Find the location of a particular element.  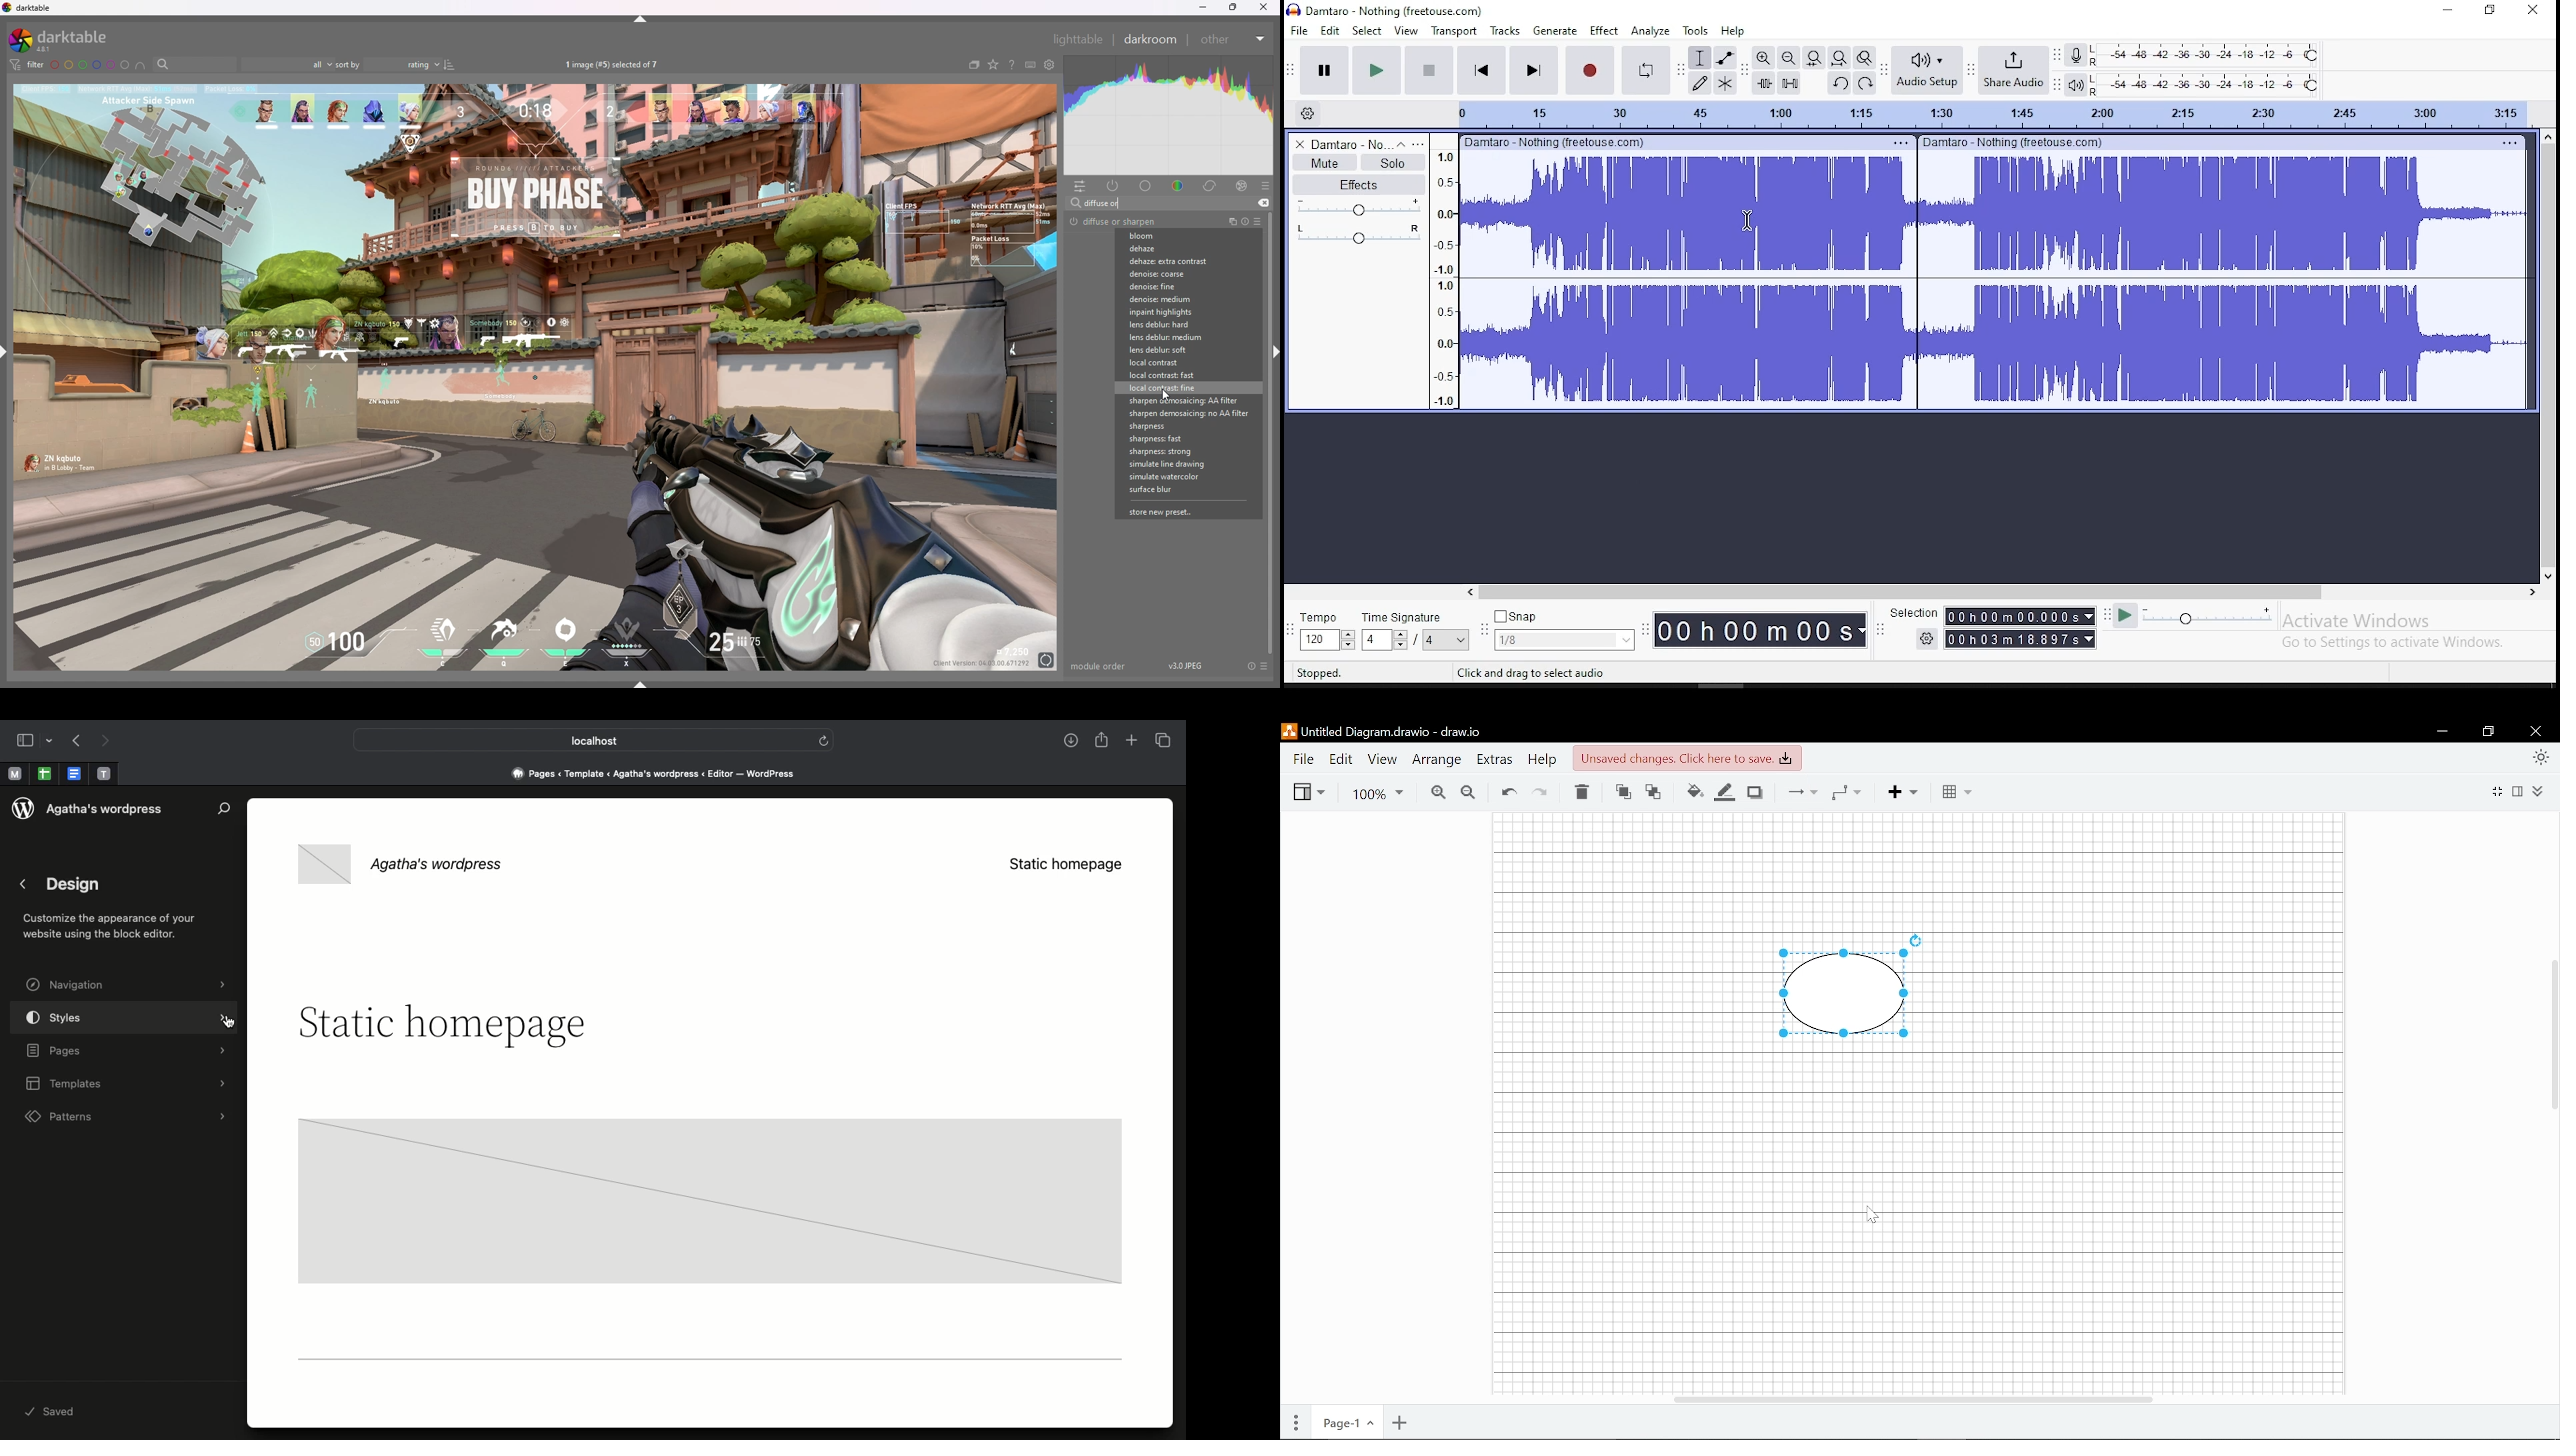

Pages is located at coordinates (1297, 1423).